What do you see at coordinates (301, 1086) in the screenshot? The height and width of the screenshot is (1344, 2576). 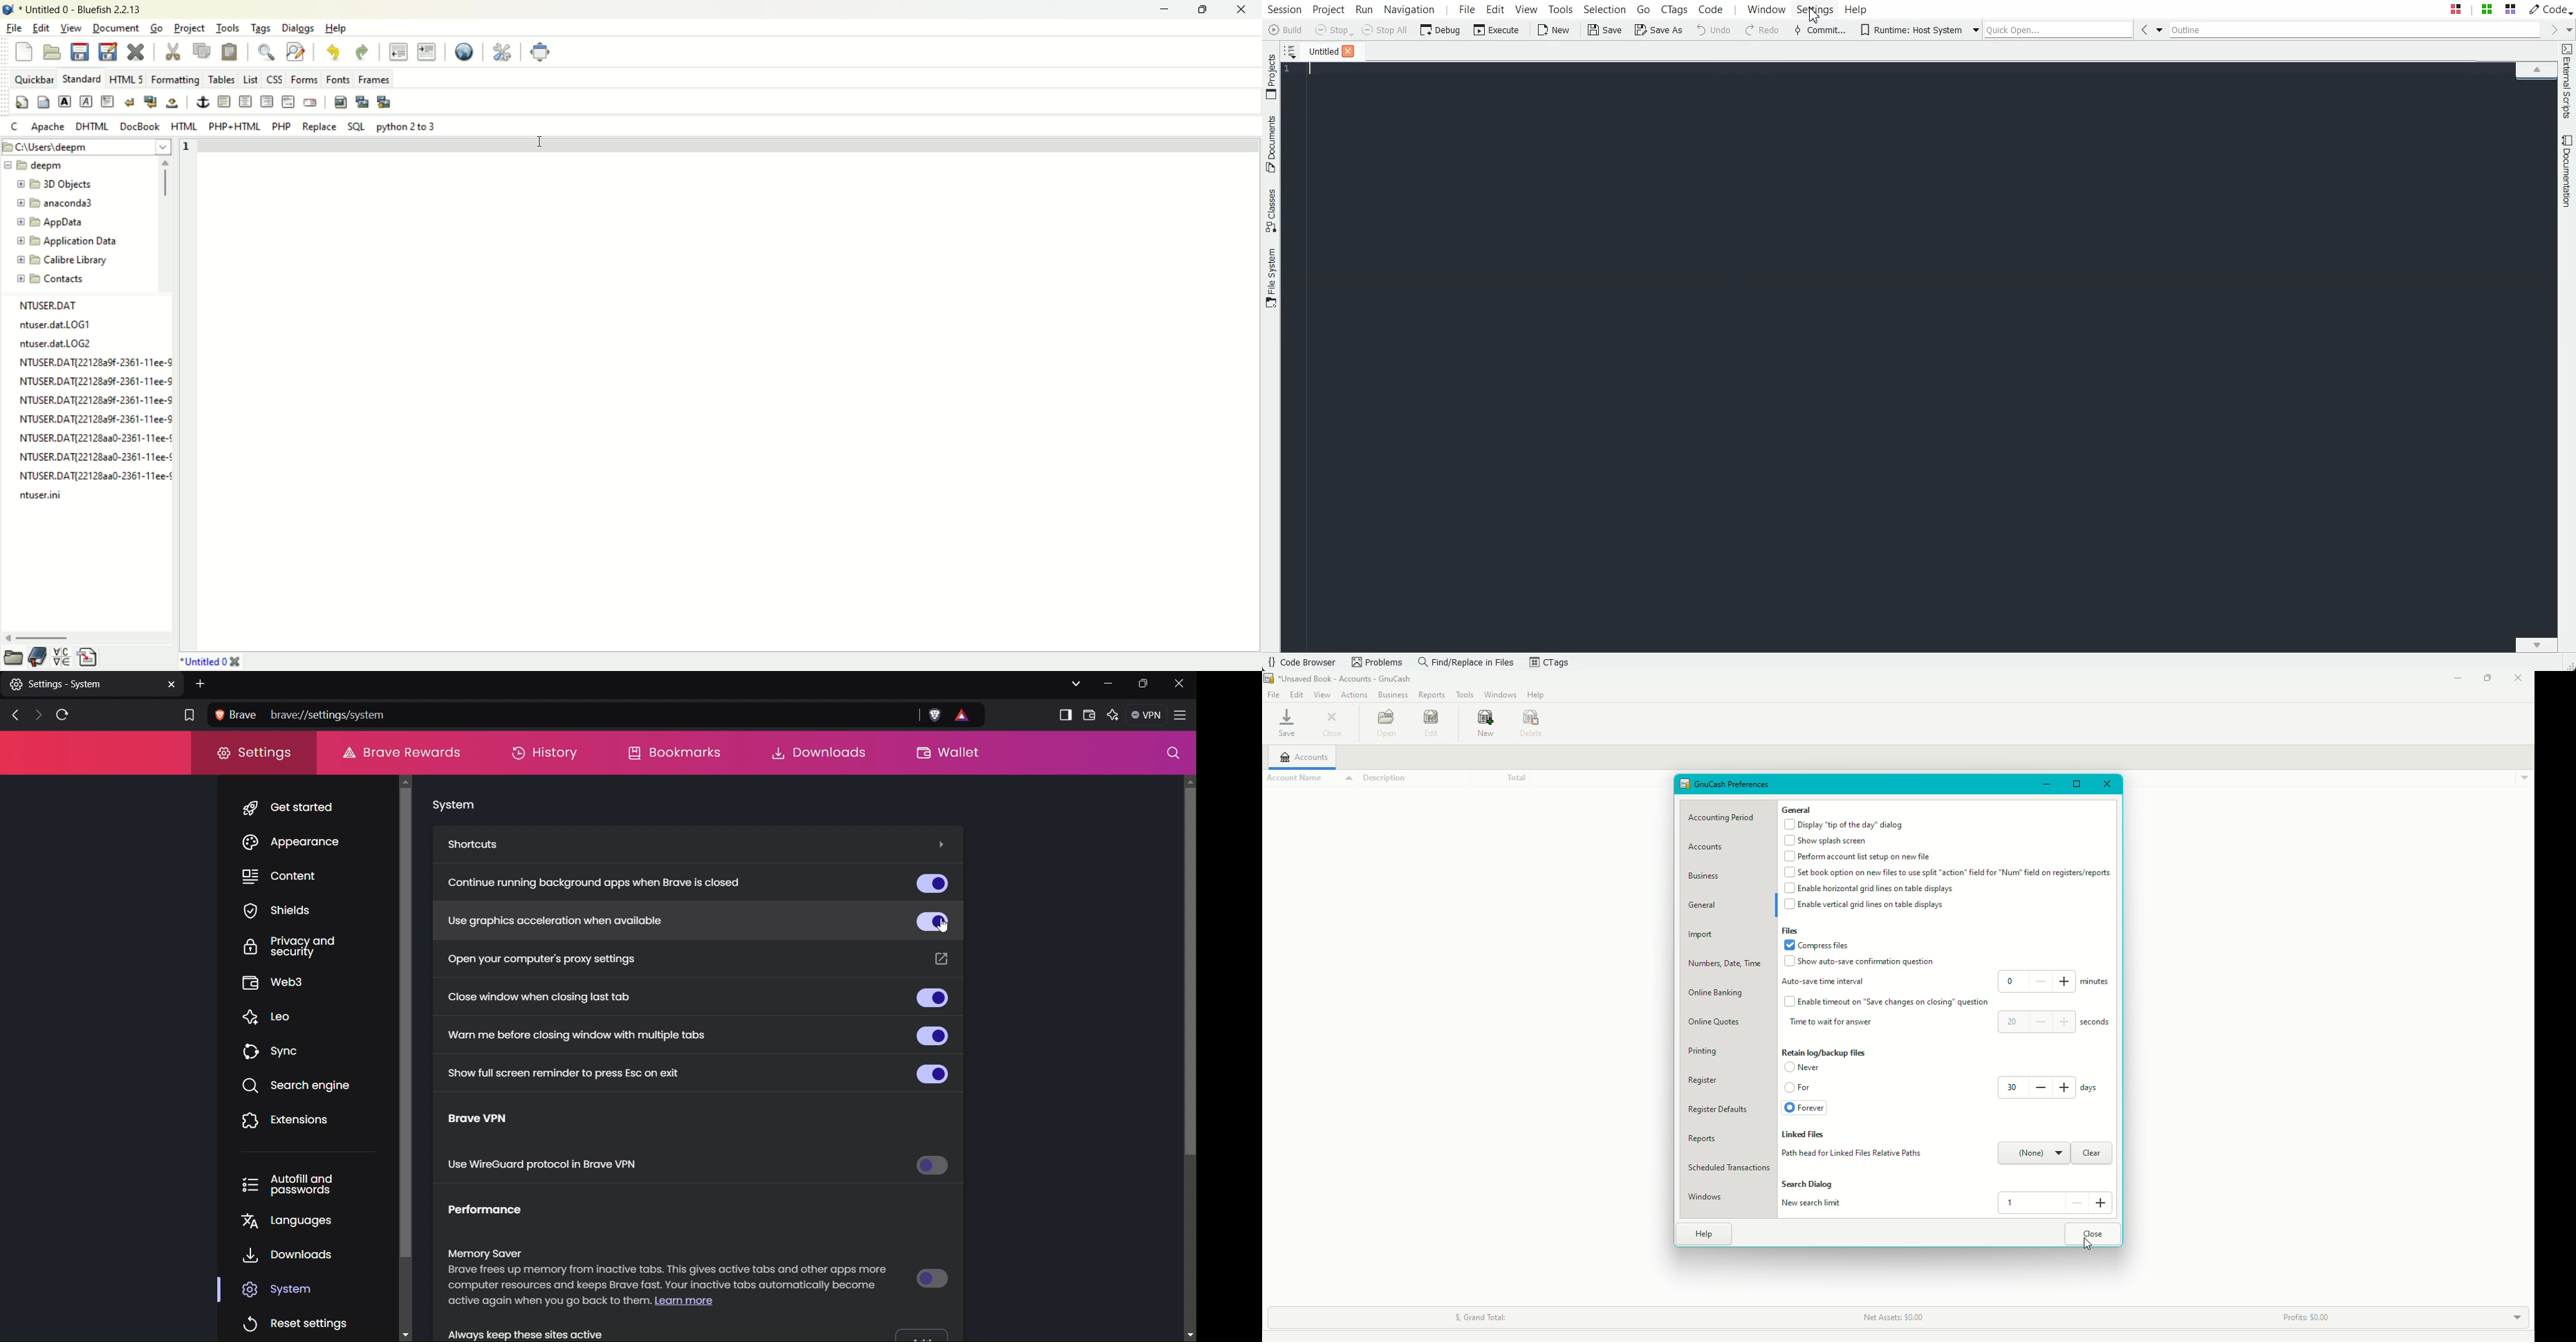 I see `Search engine` at bounding box center [301, 1086].